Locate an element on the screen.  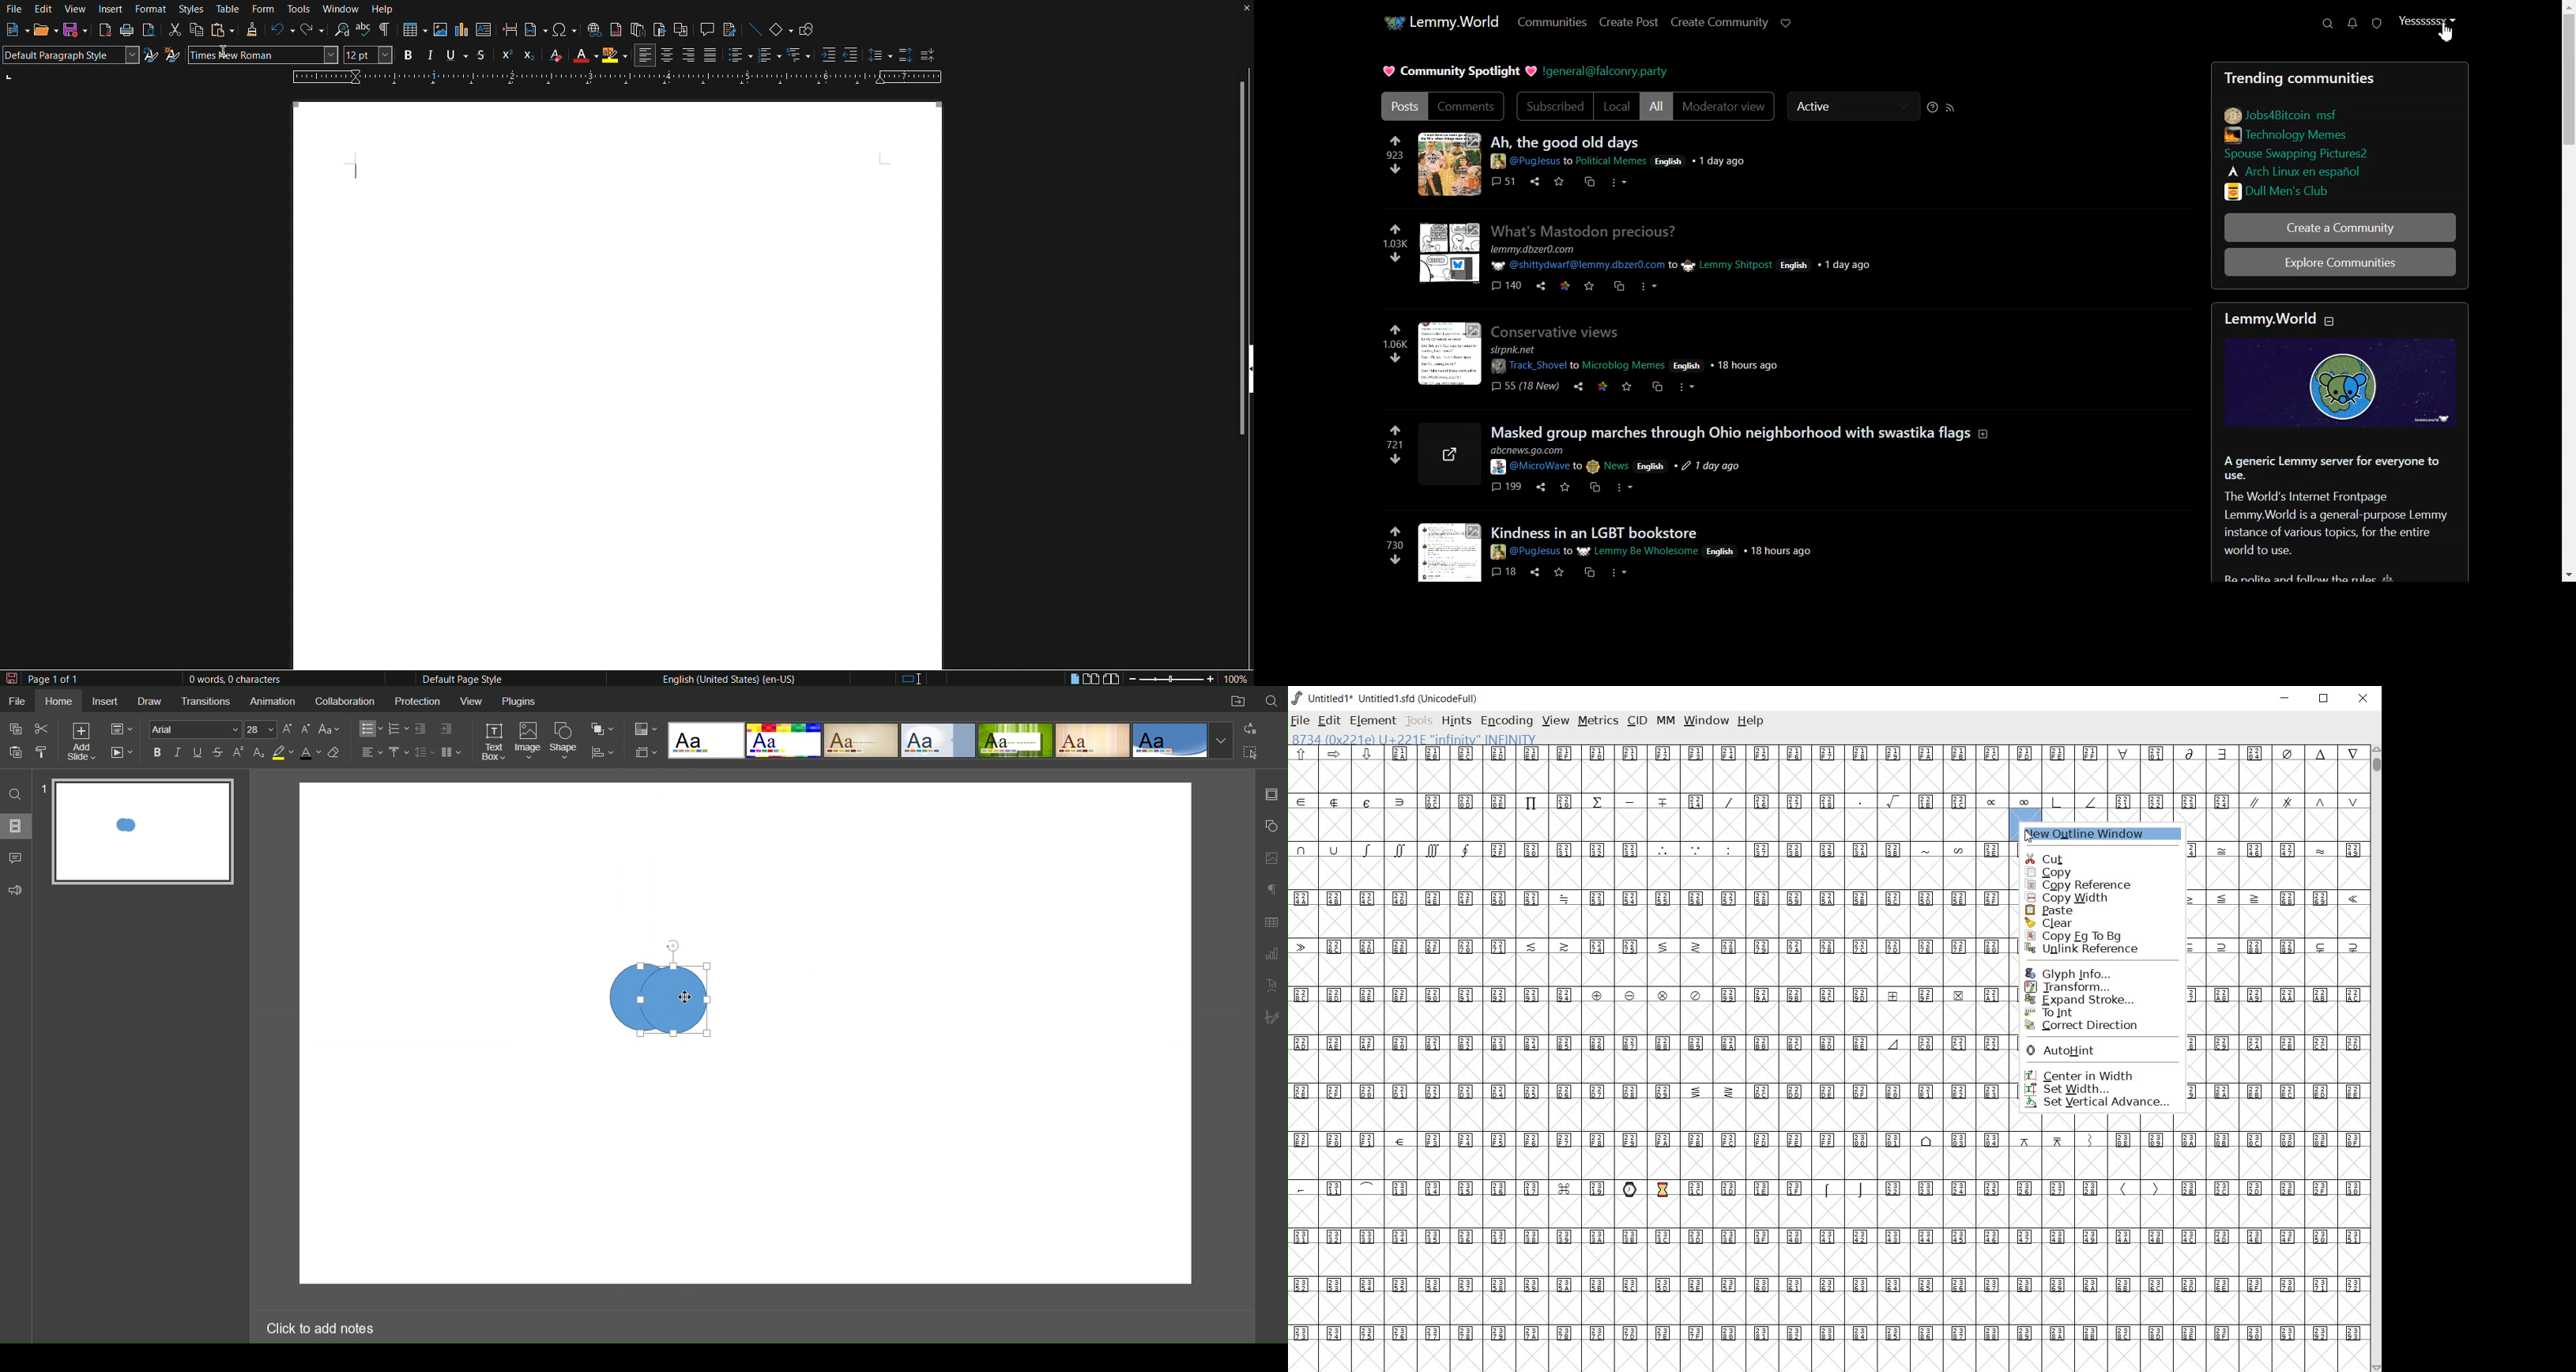
symbols is located at coordinates (1944, 848).